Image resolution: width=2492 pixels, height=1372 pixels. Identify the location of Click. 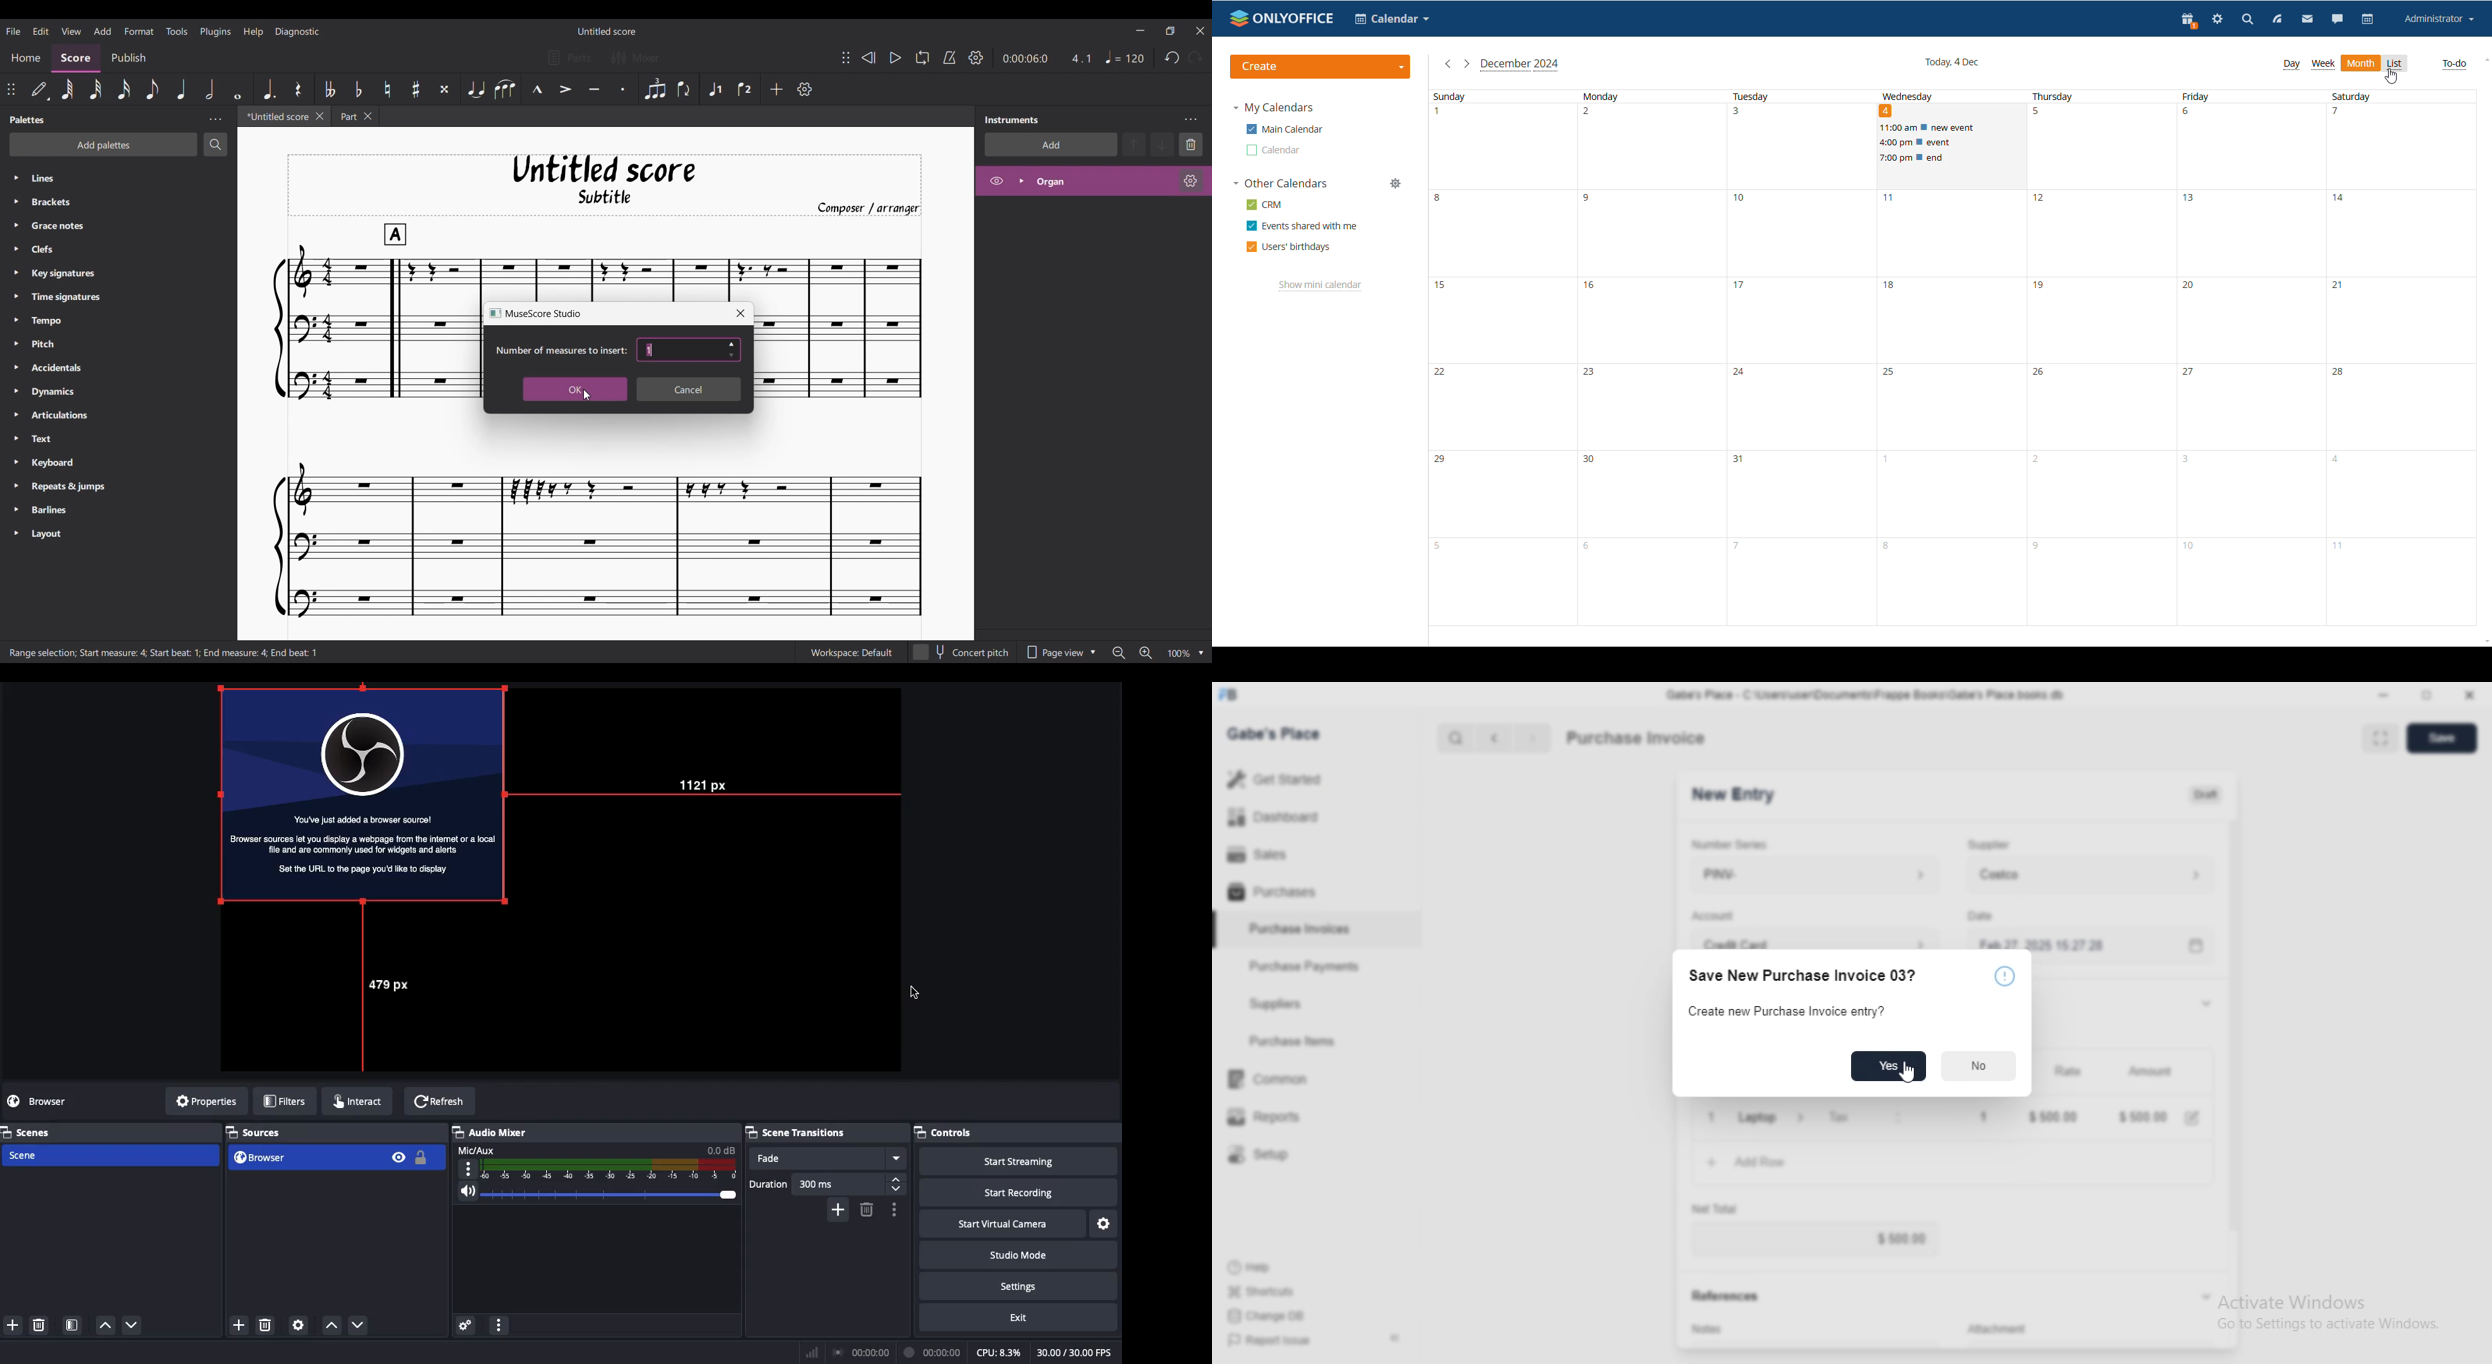
(915, 993).